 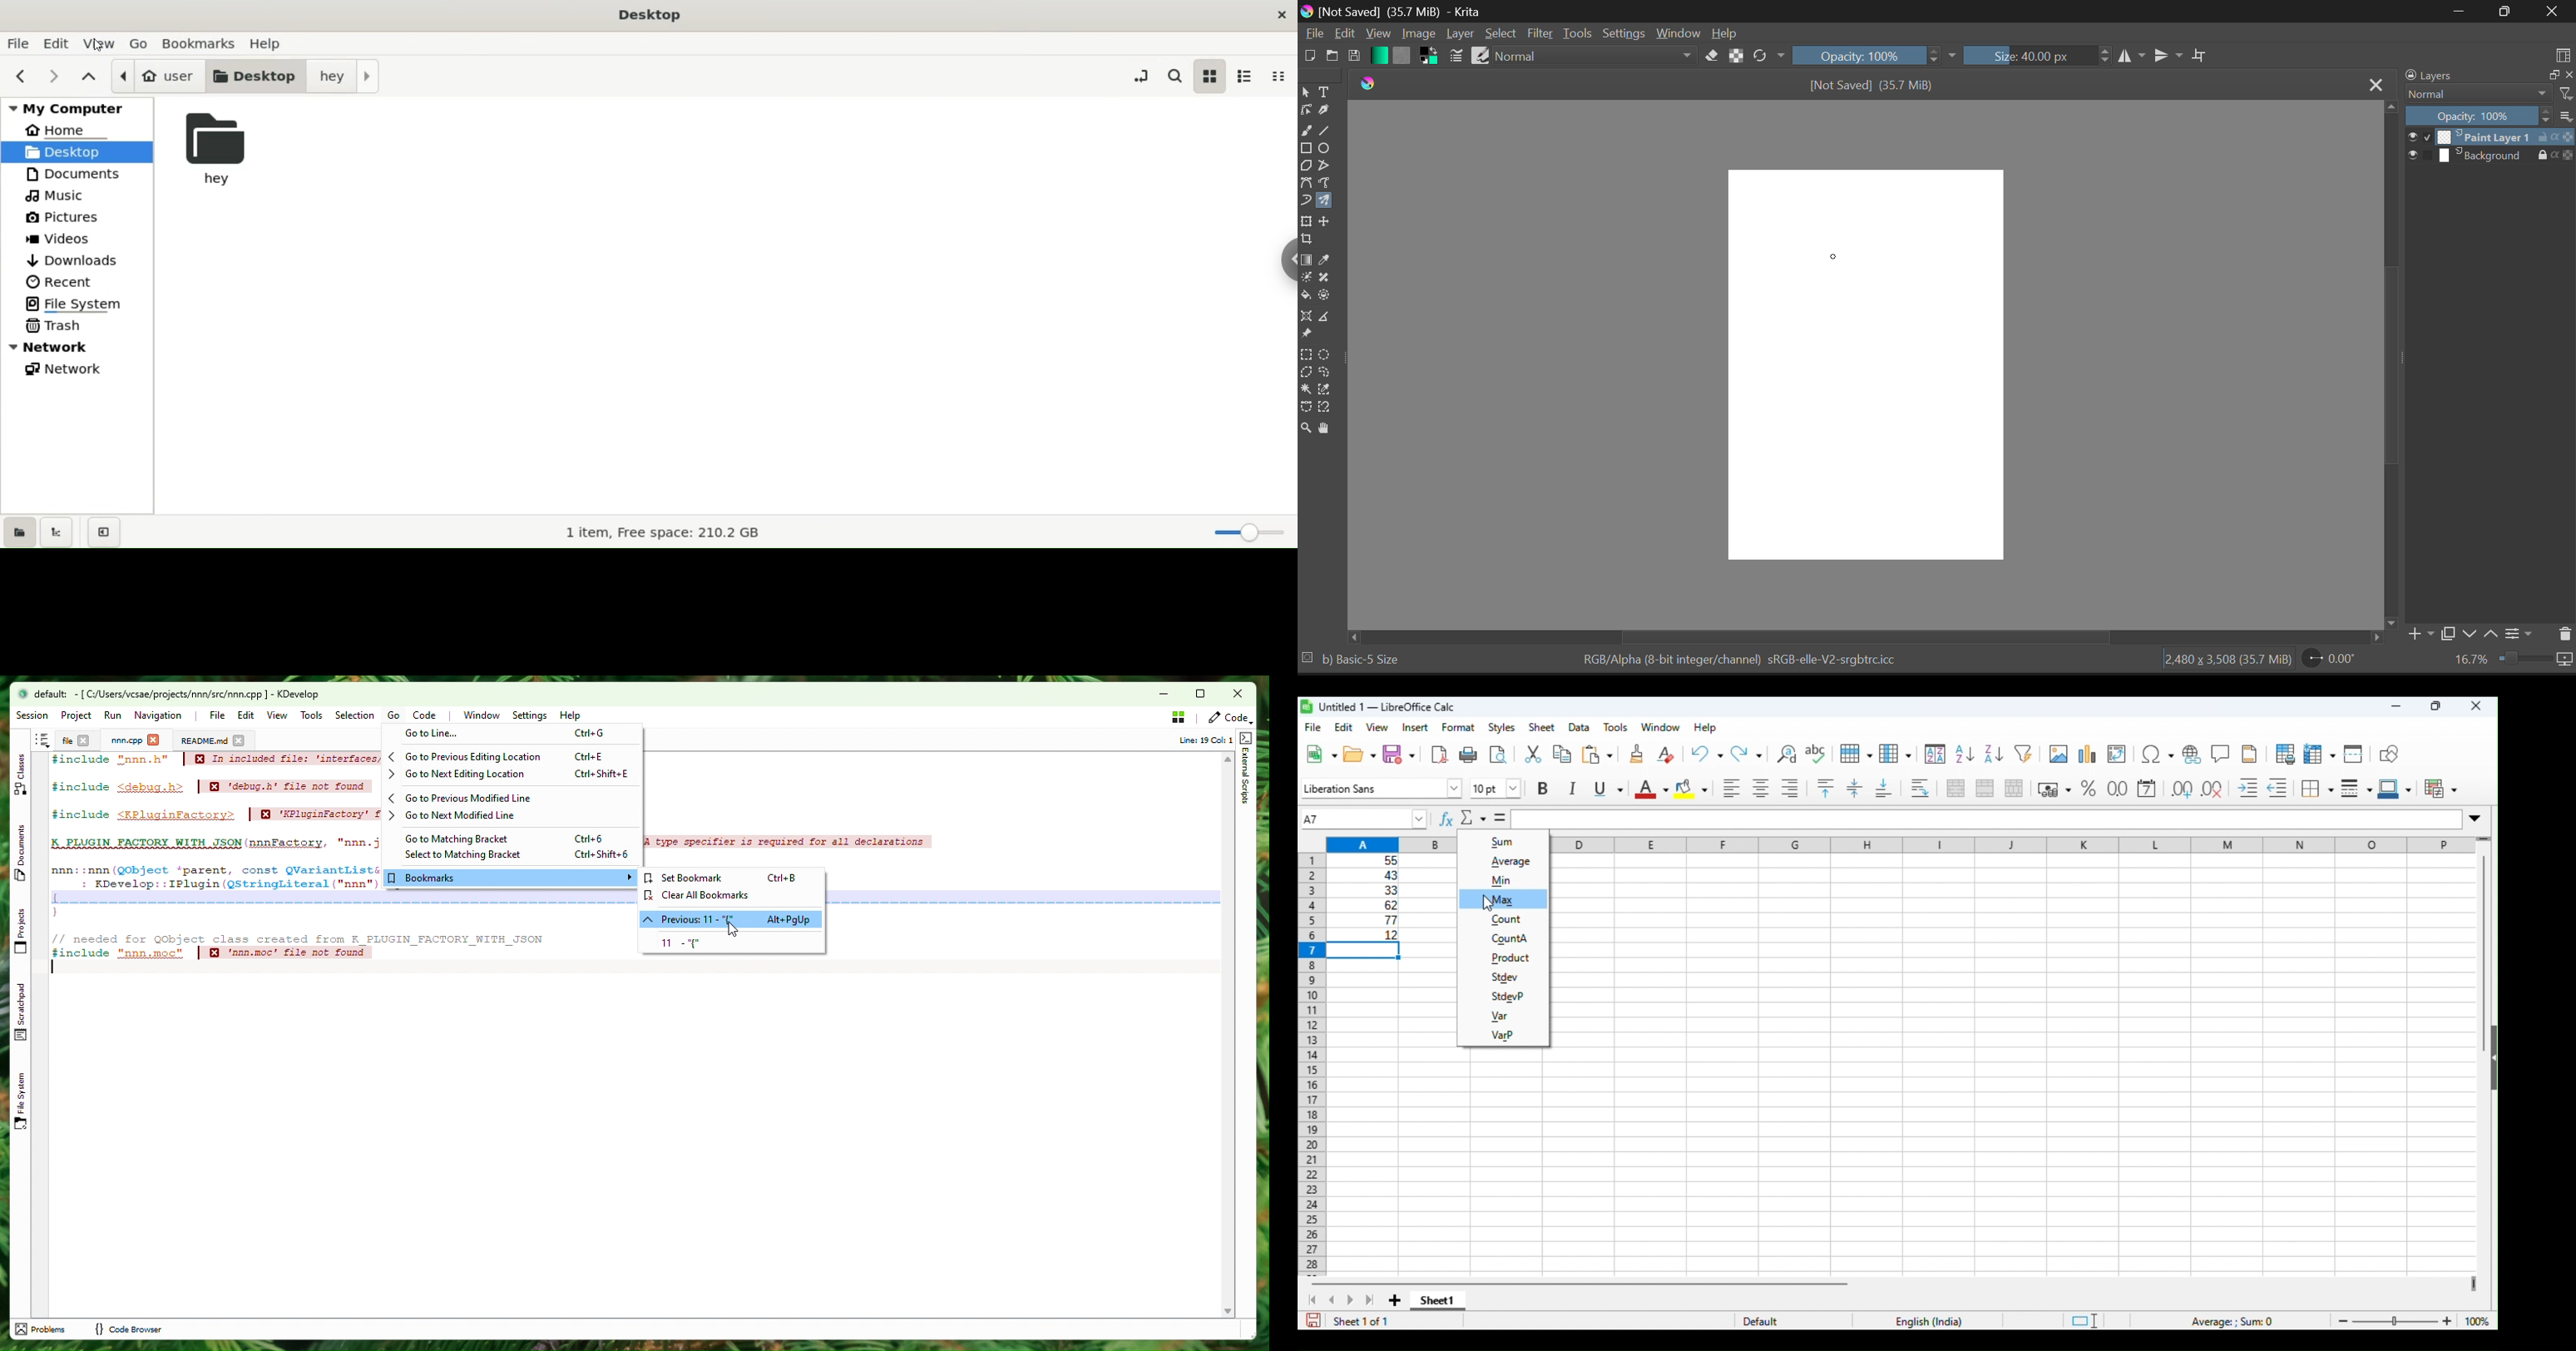 I want to click on File, so click(x=1313, y=35).